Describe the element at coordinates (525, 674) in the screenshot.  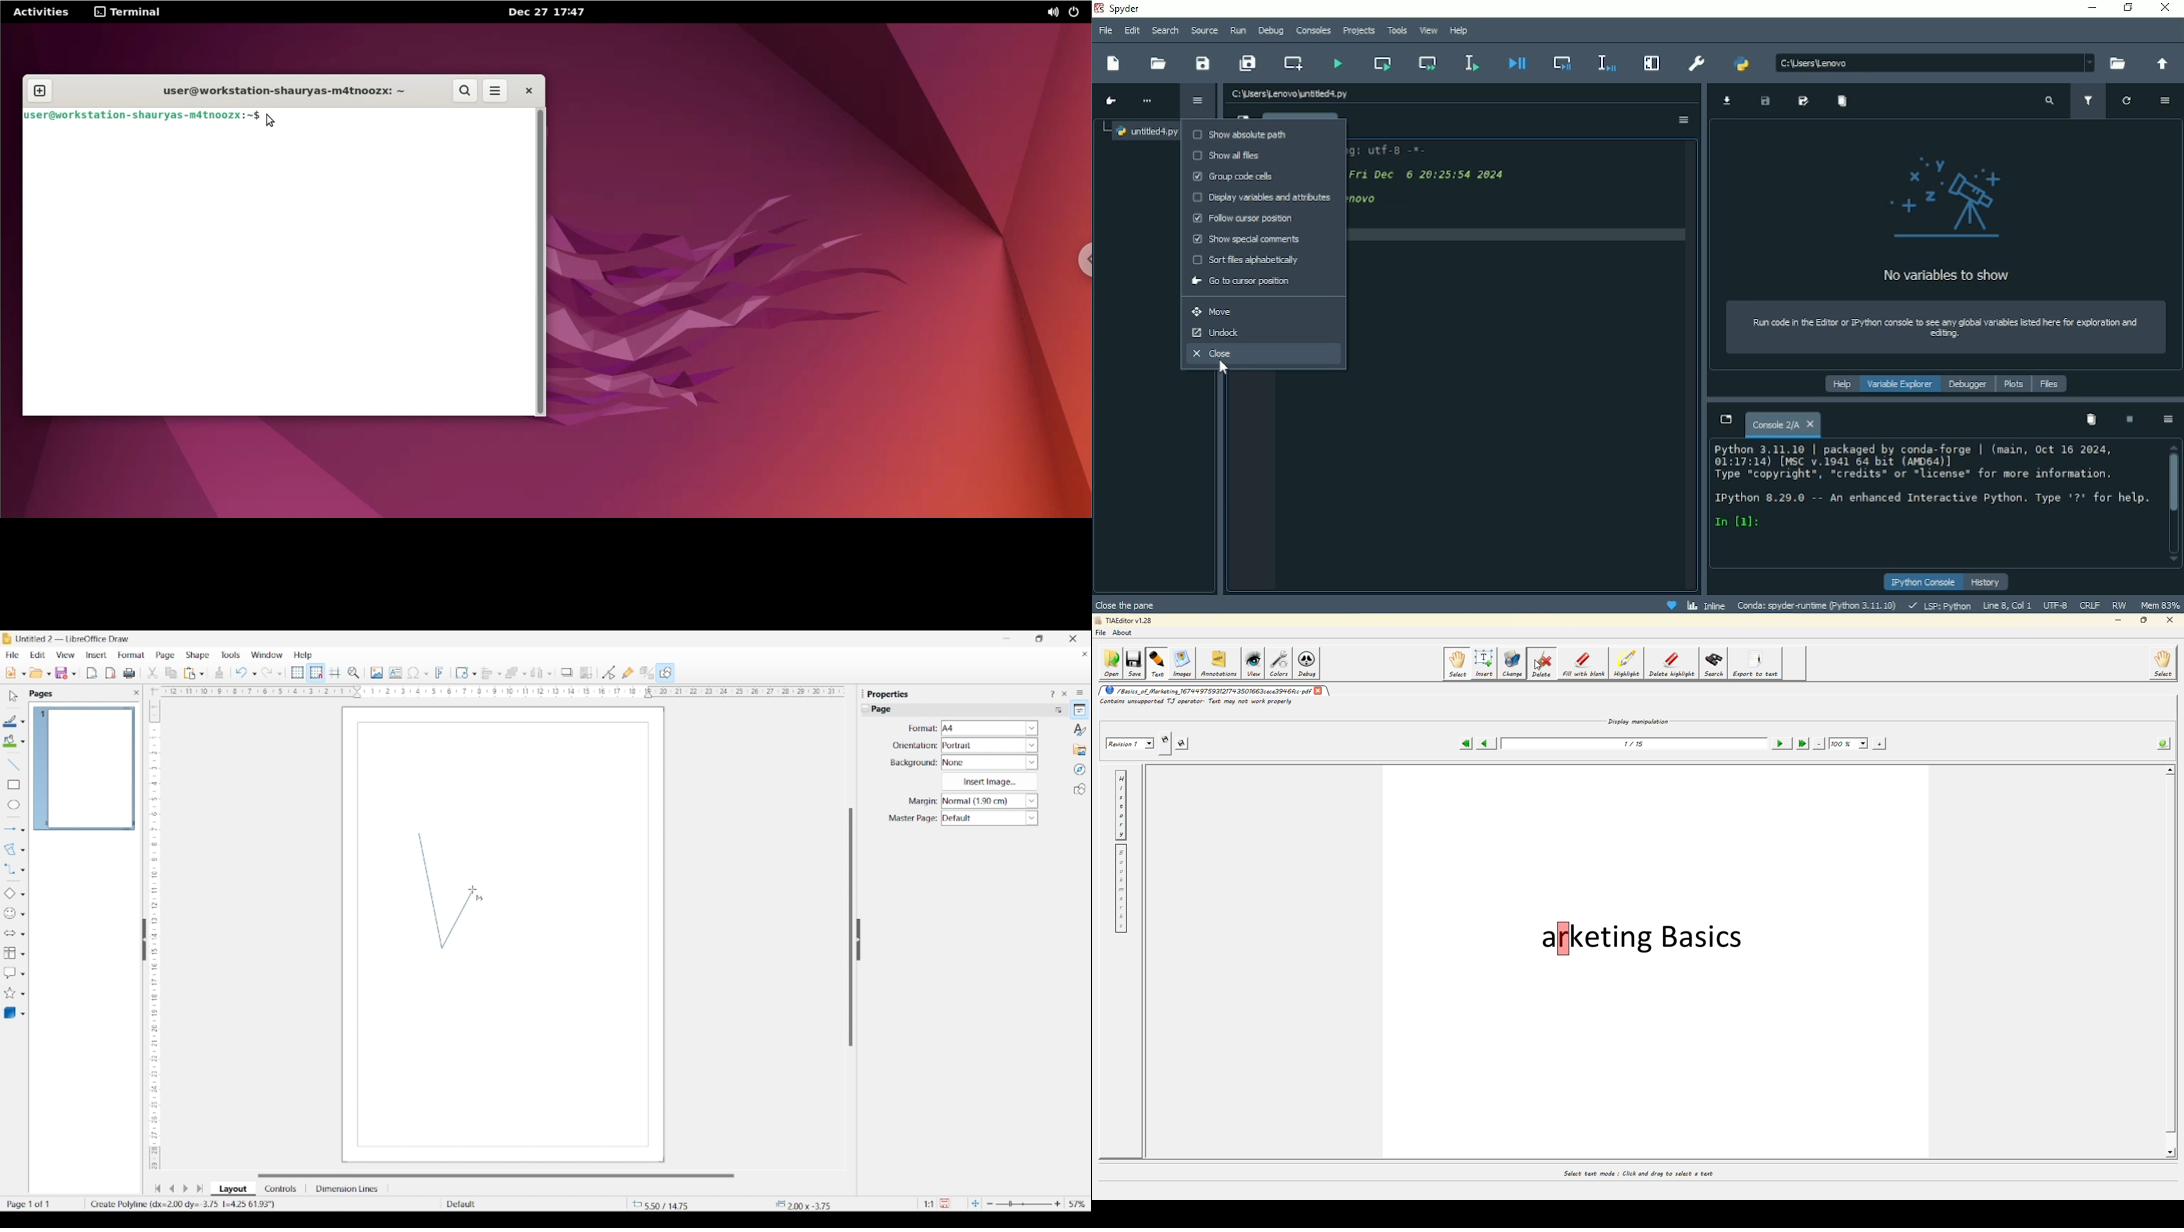
I see `Arrange objects options` at that location.